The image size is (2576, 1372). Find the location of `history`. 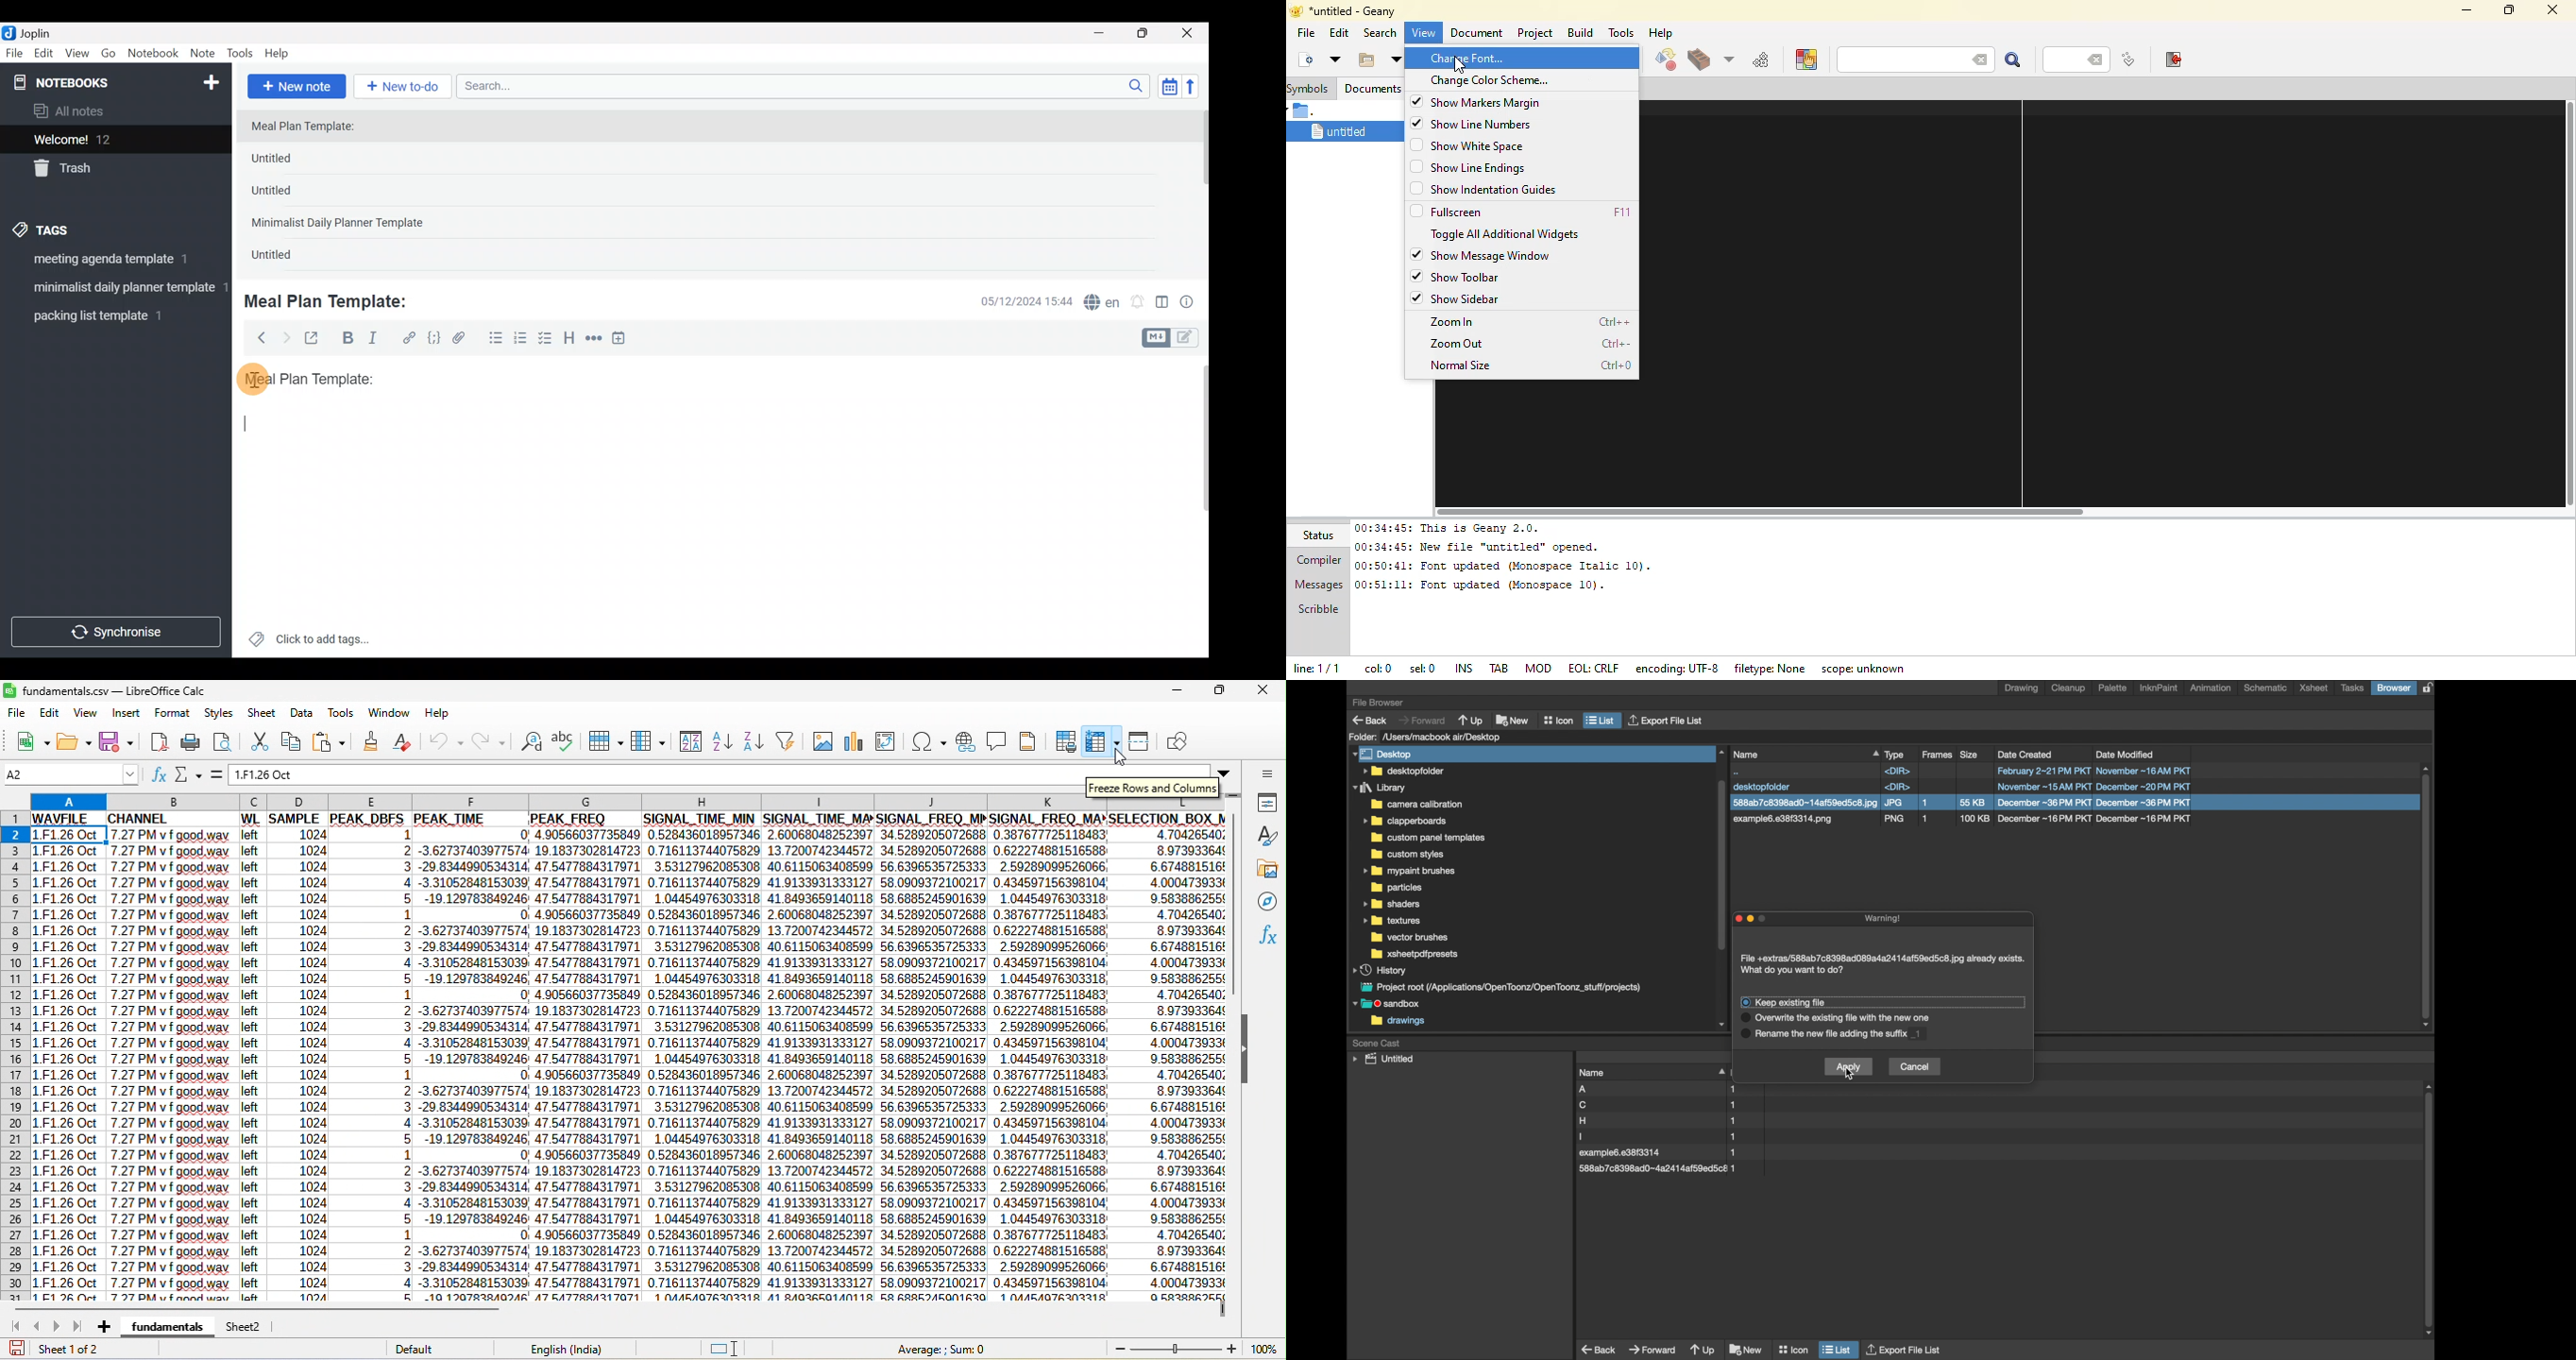

history is located at coordinates (1381, 970).